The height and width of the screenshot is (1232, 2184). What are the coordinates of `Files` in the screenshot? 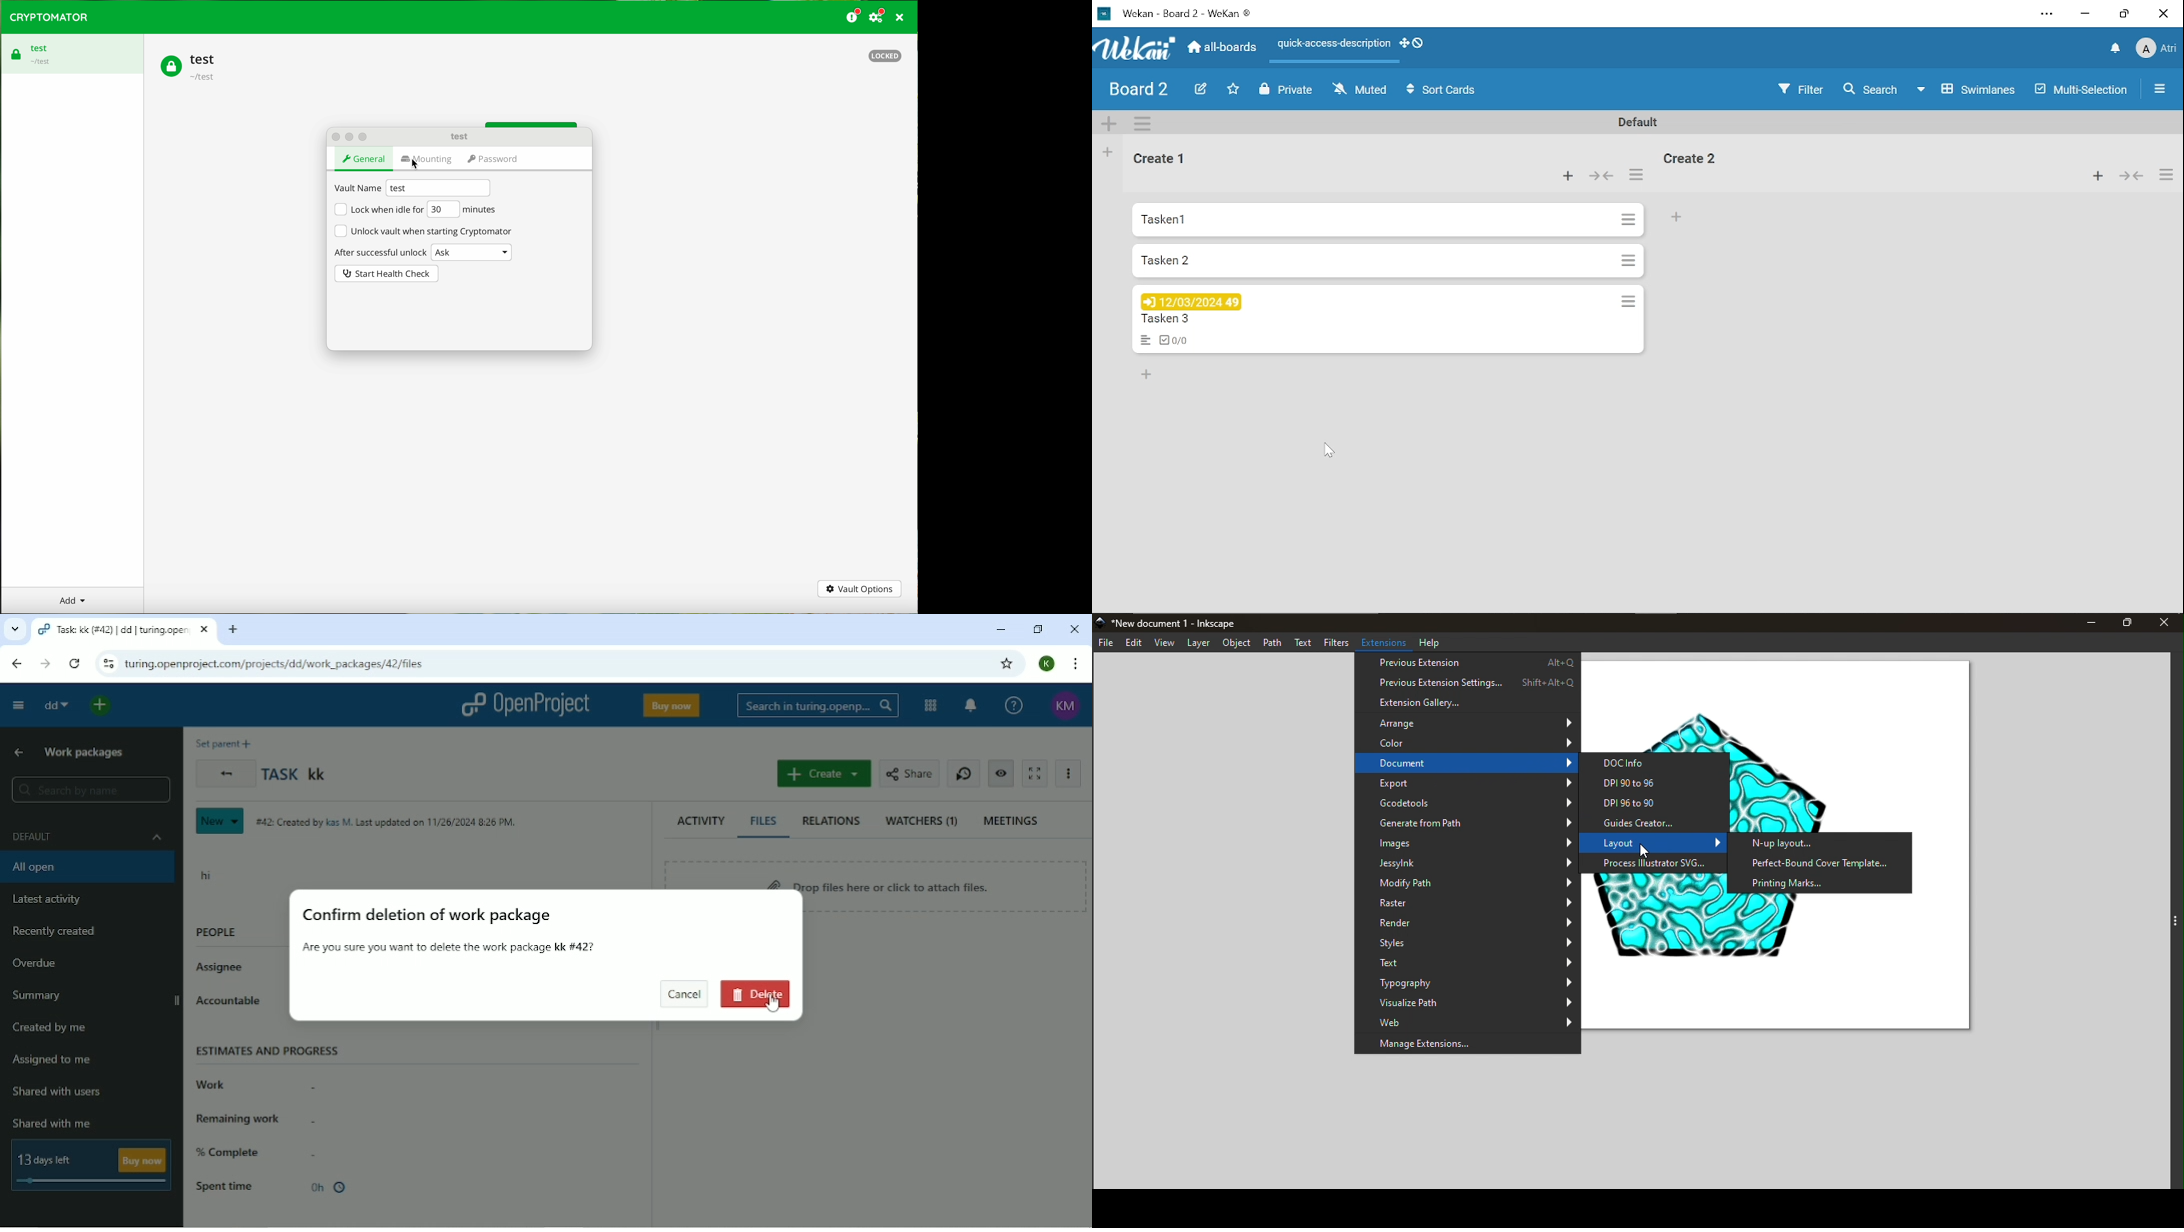 It's located at (765, 822).